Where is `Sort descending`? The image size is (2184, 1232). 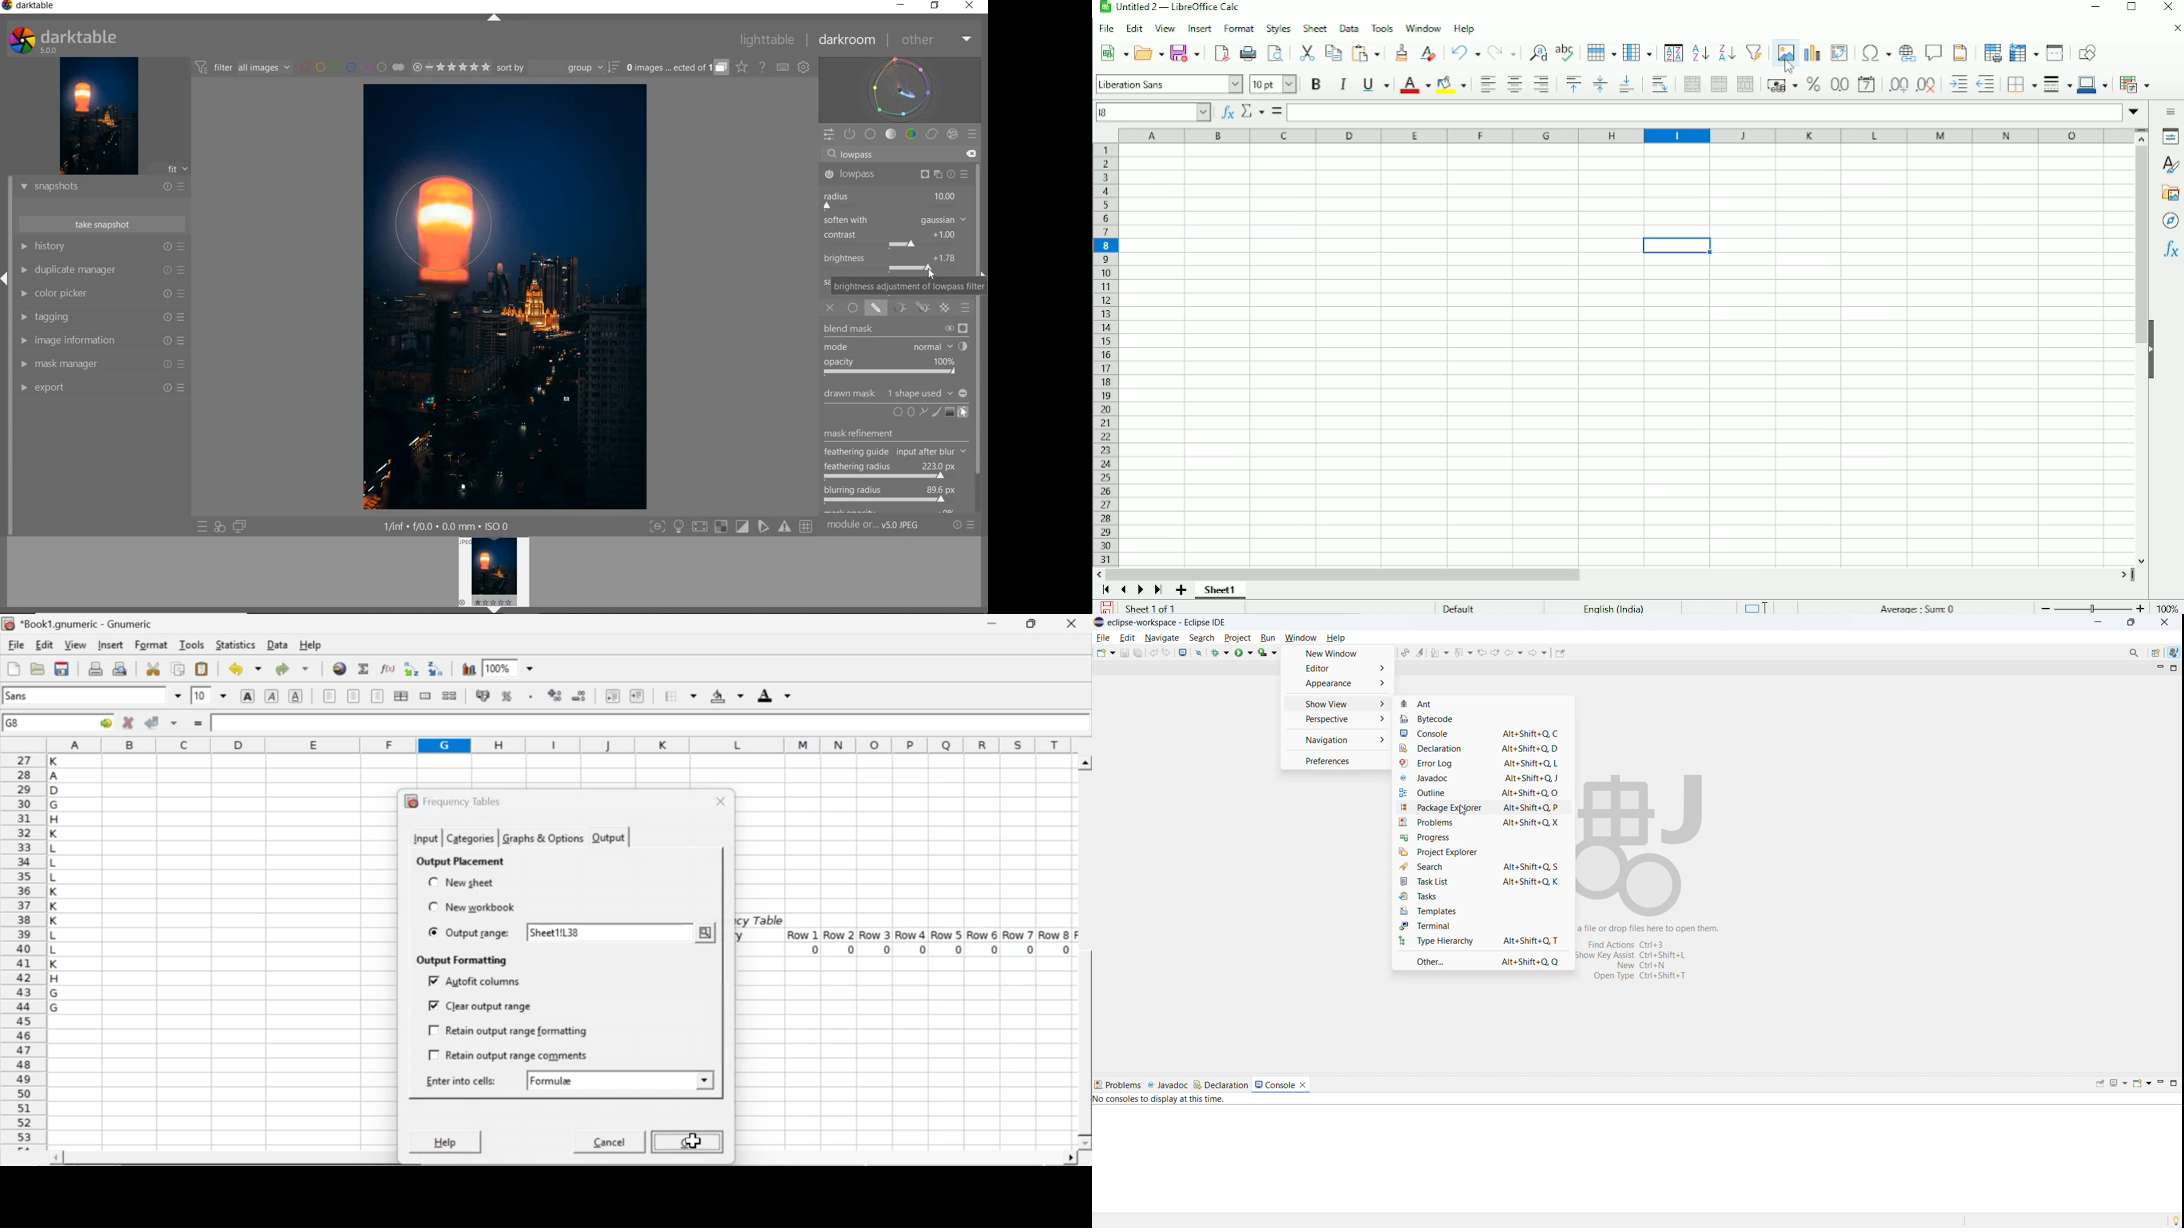
Sort descending is located at coordinates (1725, 52).